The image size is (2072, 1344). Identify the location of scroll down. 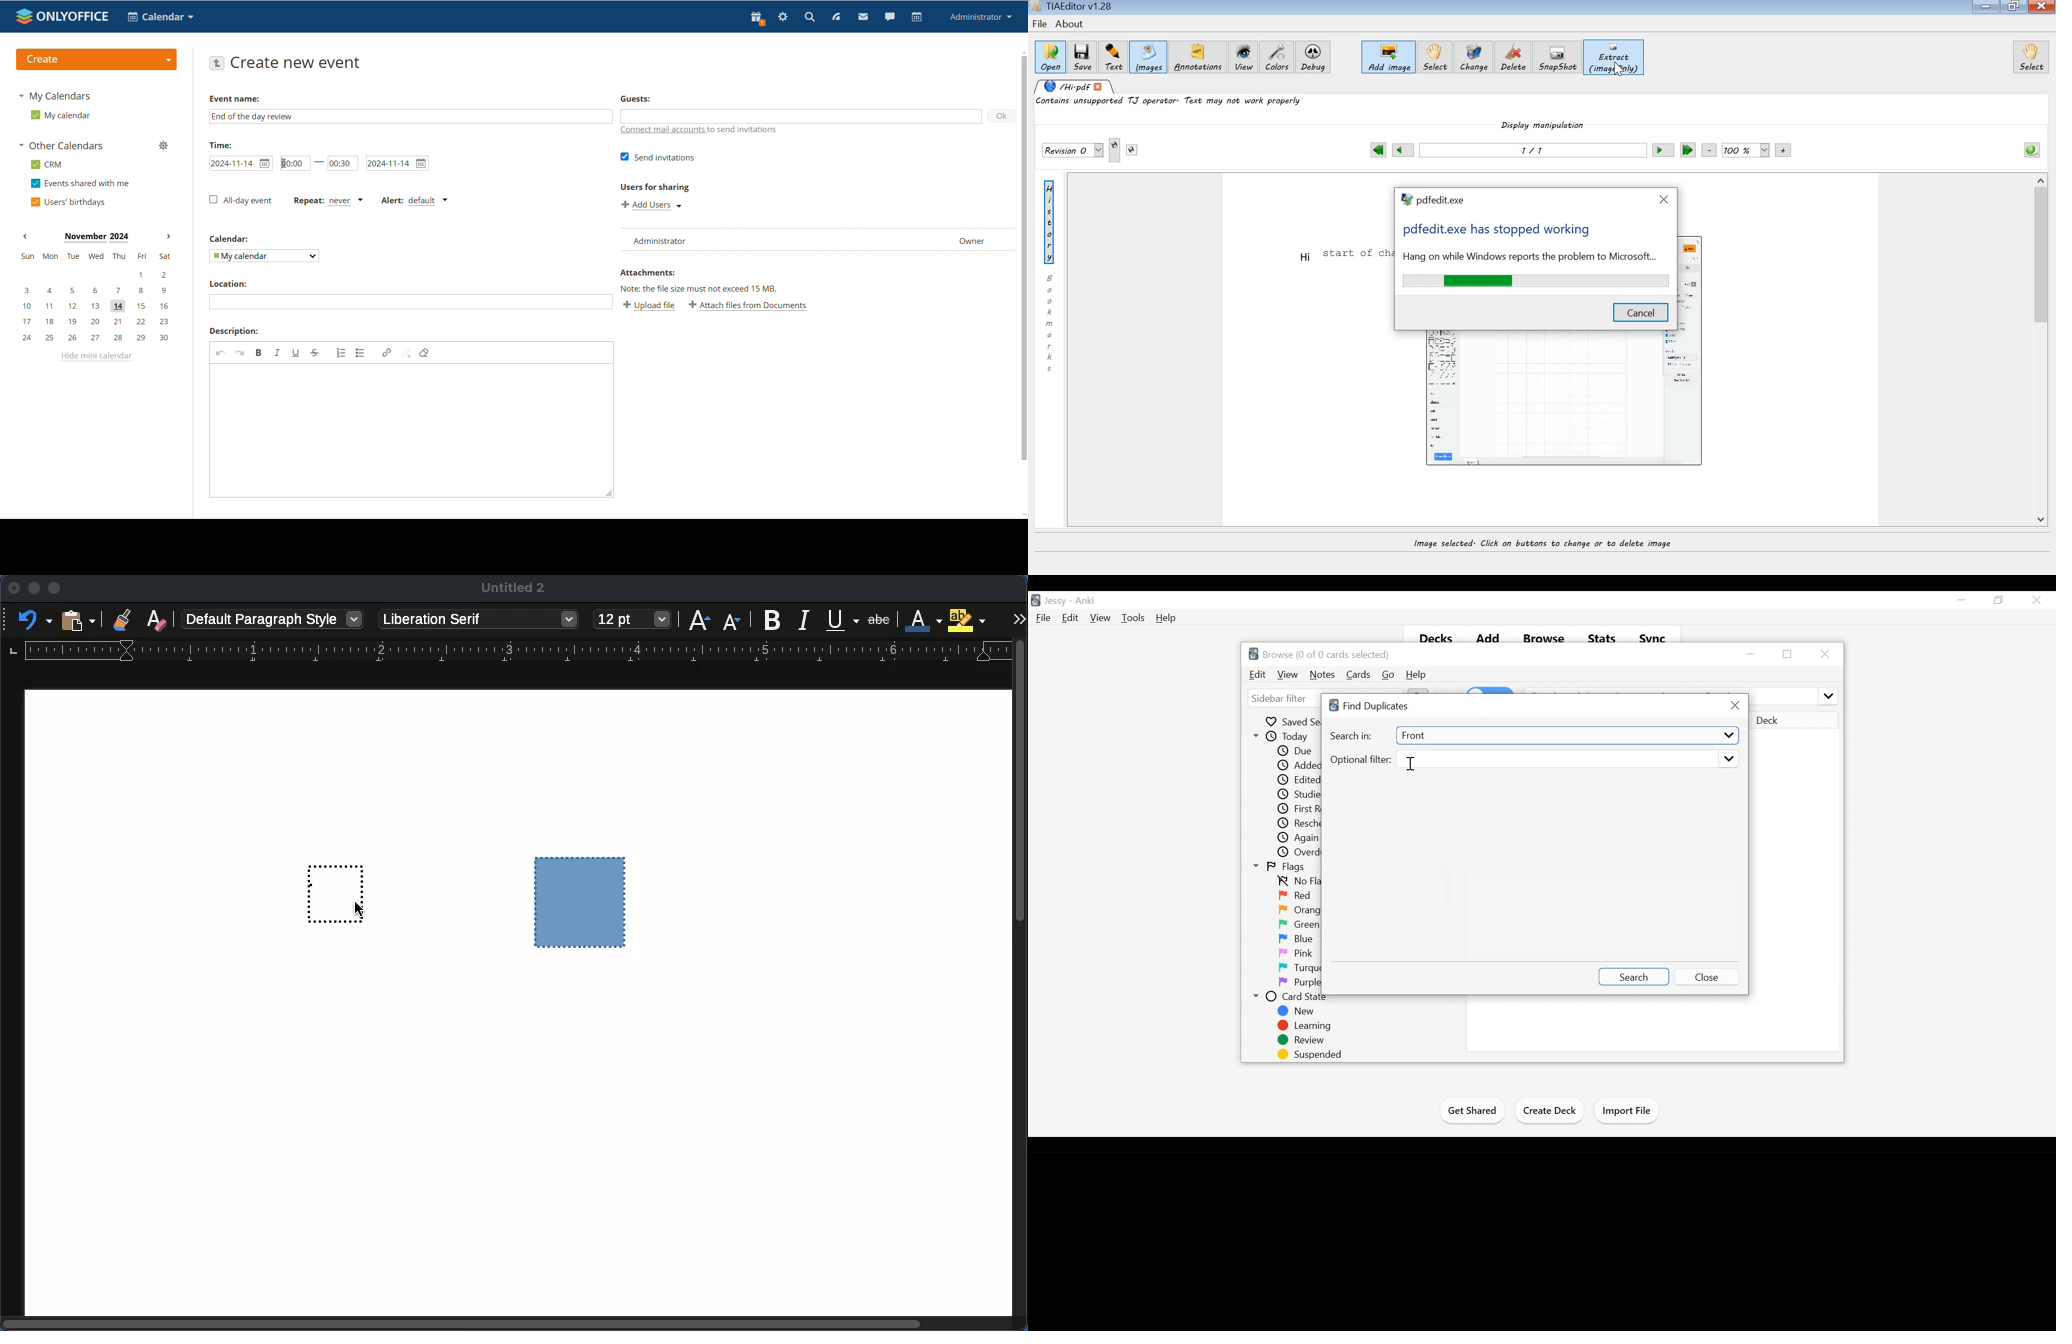
(1022, 516).